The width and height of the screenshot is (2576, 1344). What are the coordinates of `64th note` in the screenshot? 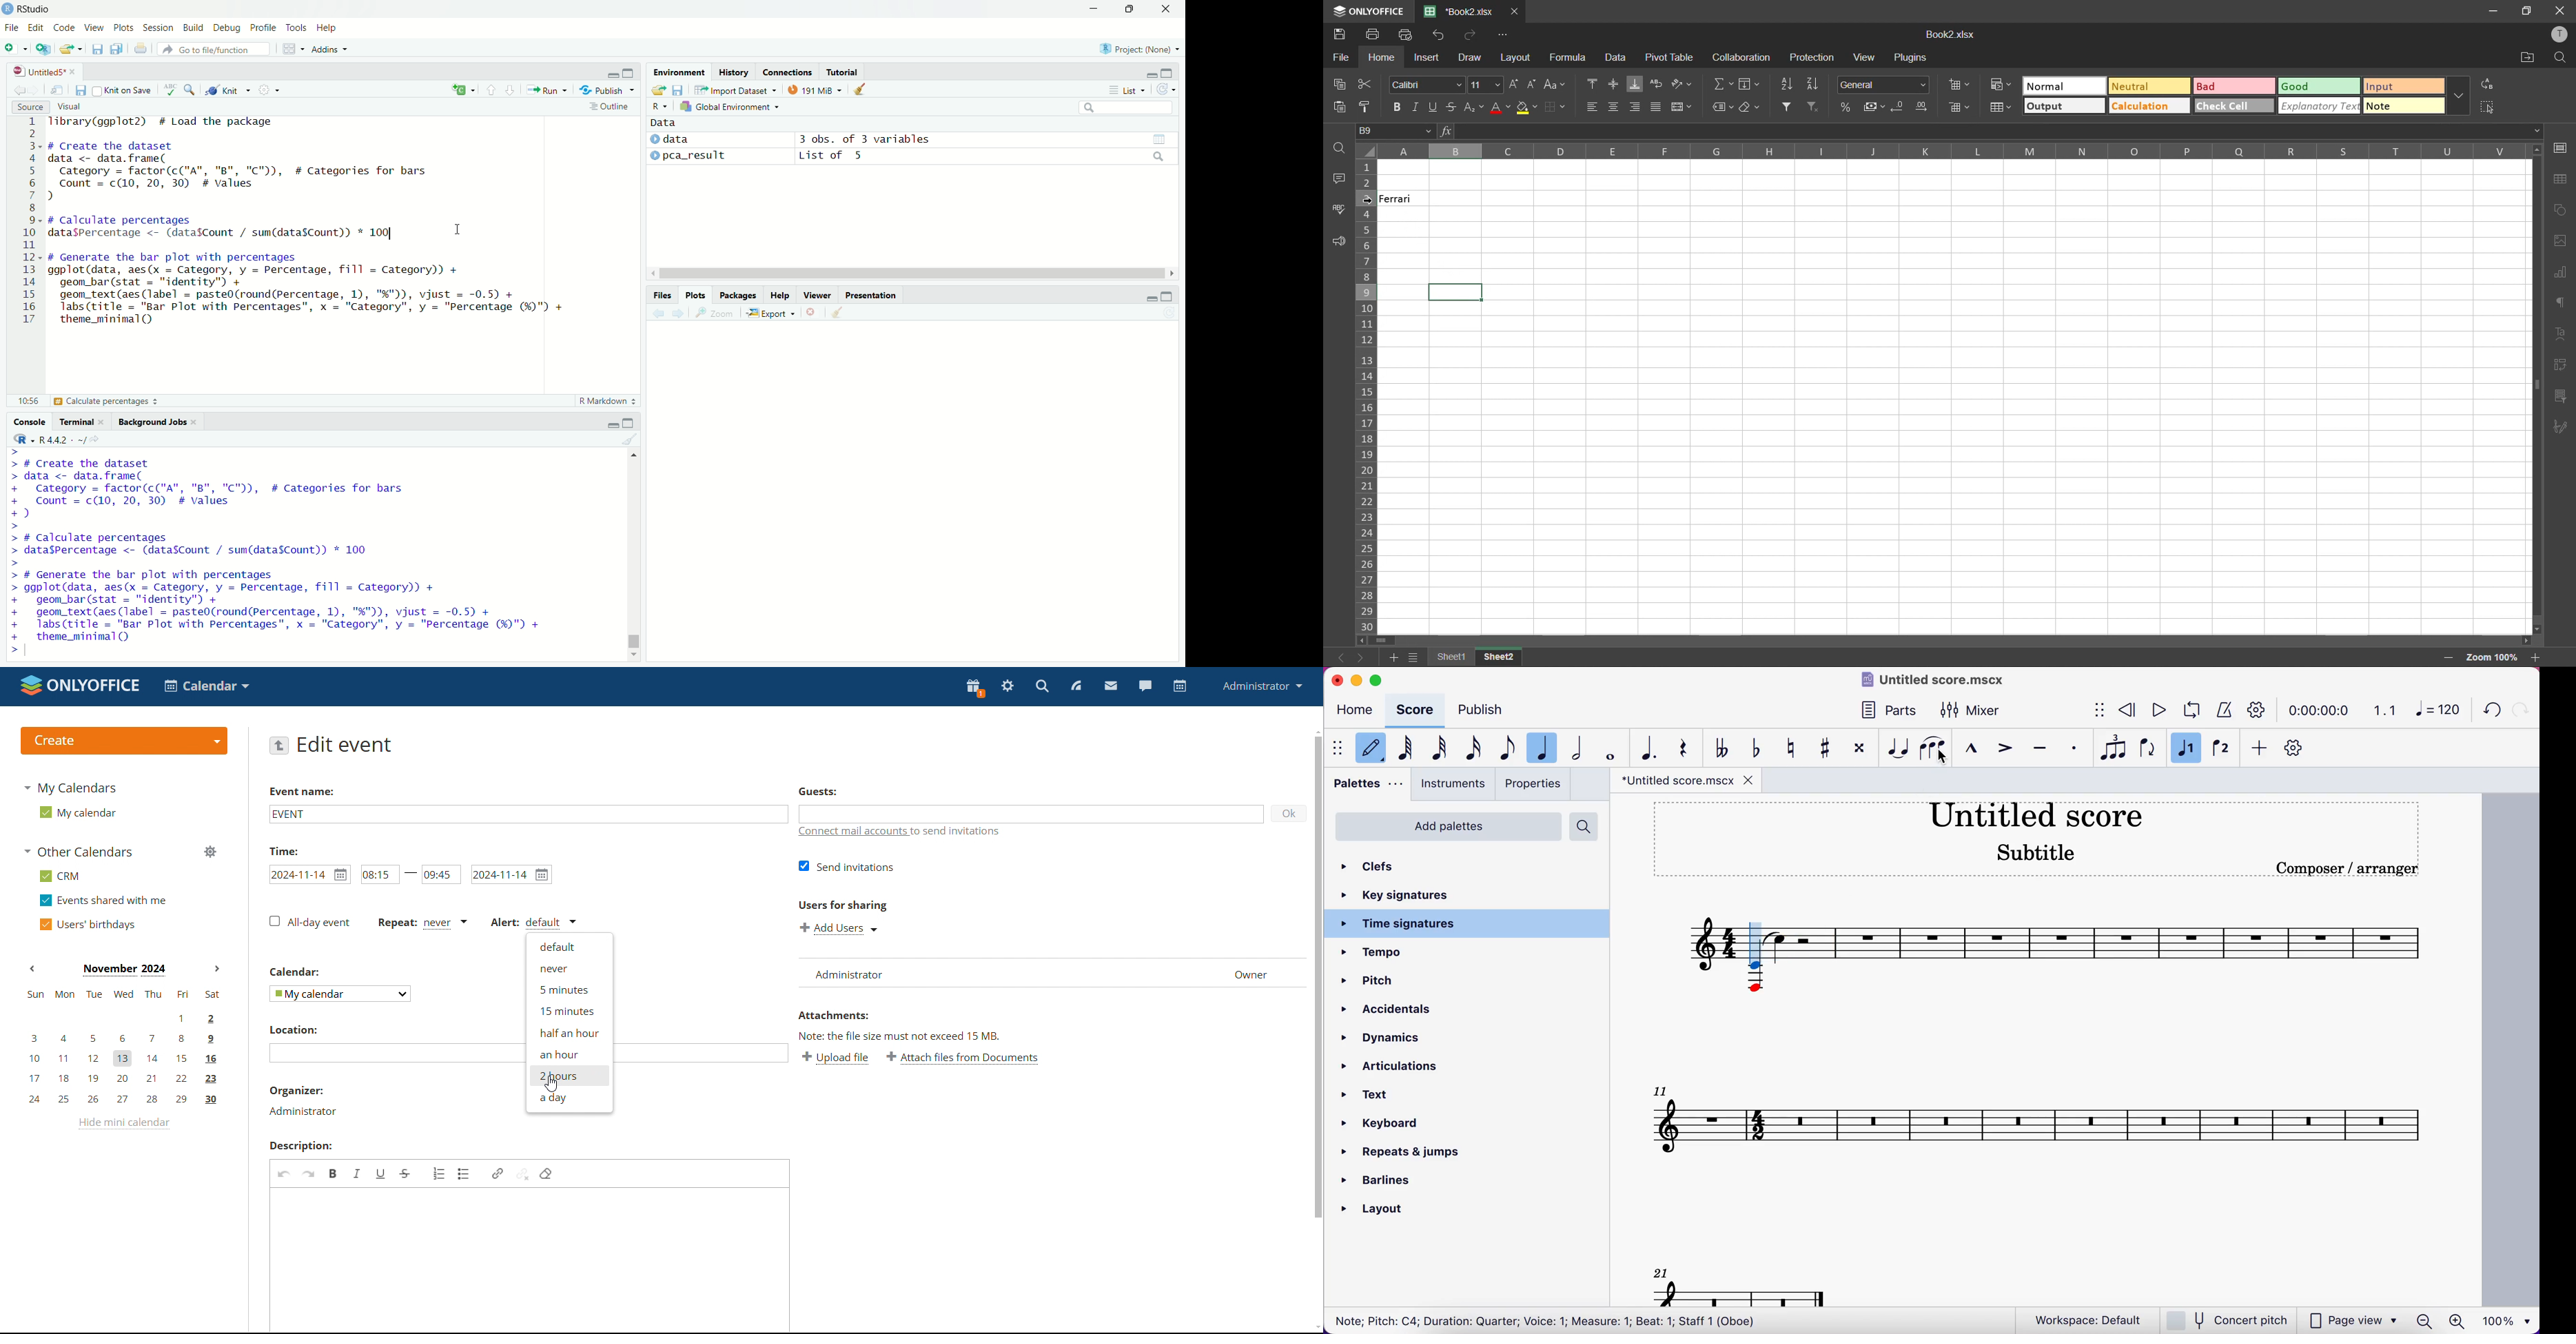 It's located at (1409, 749).